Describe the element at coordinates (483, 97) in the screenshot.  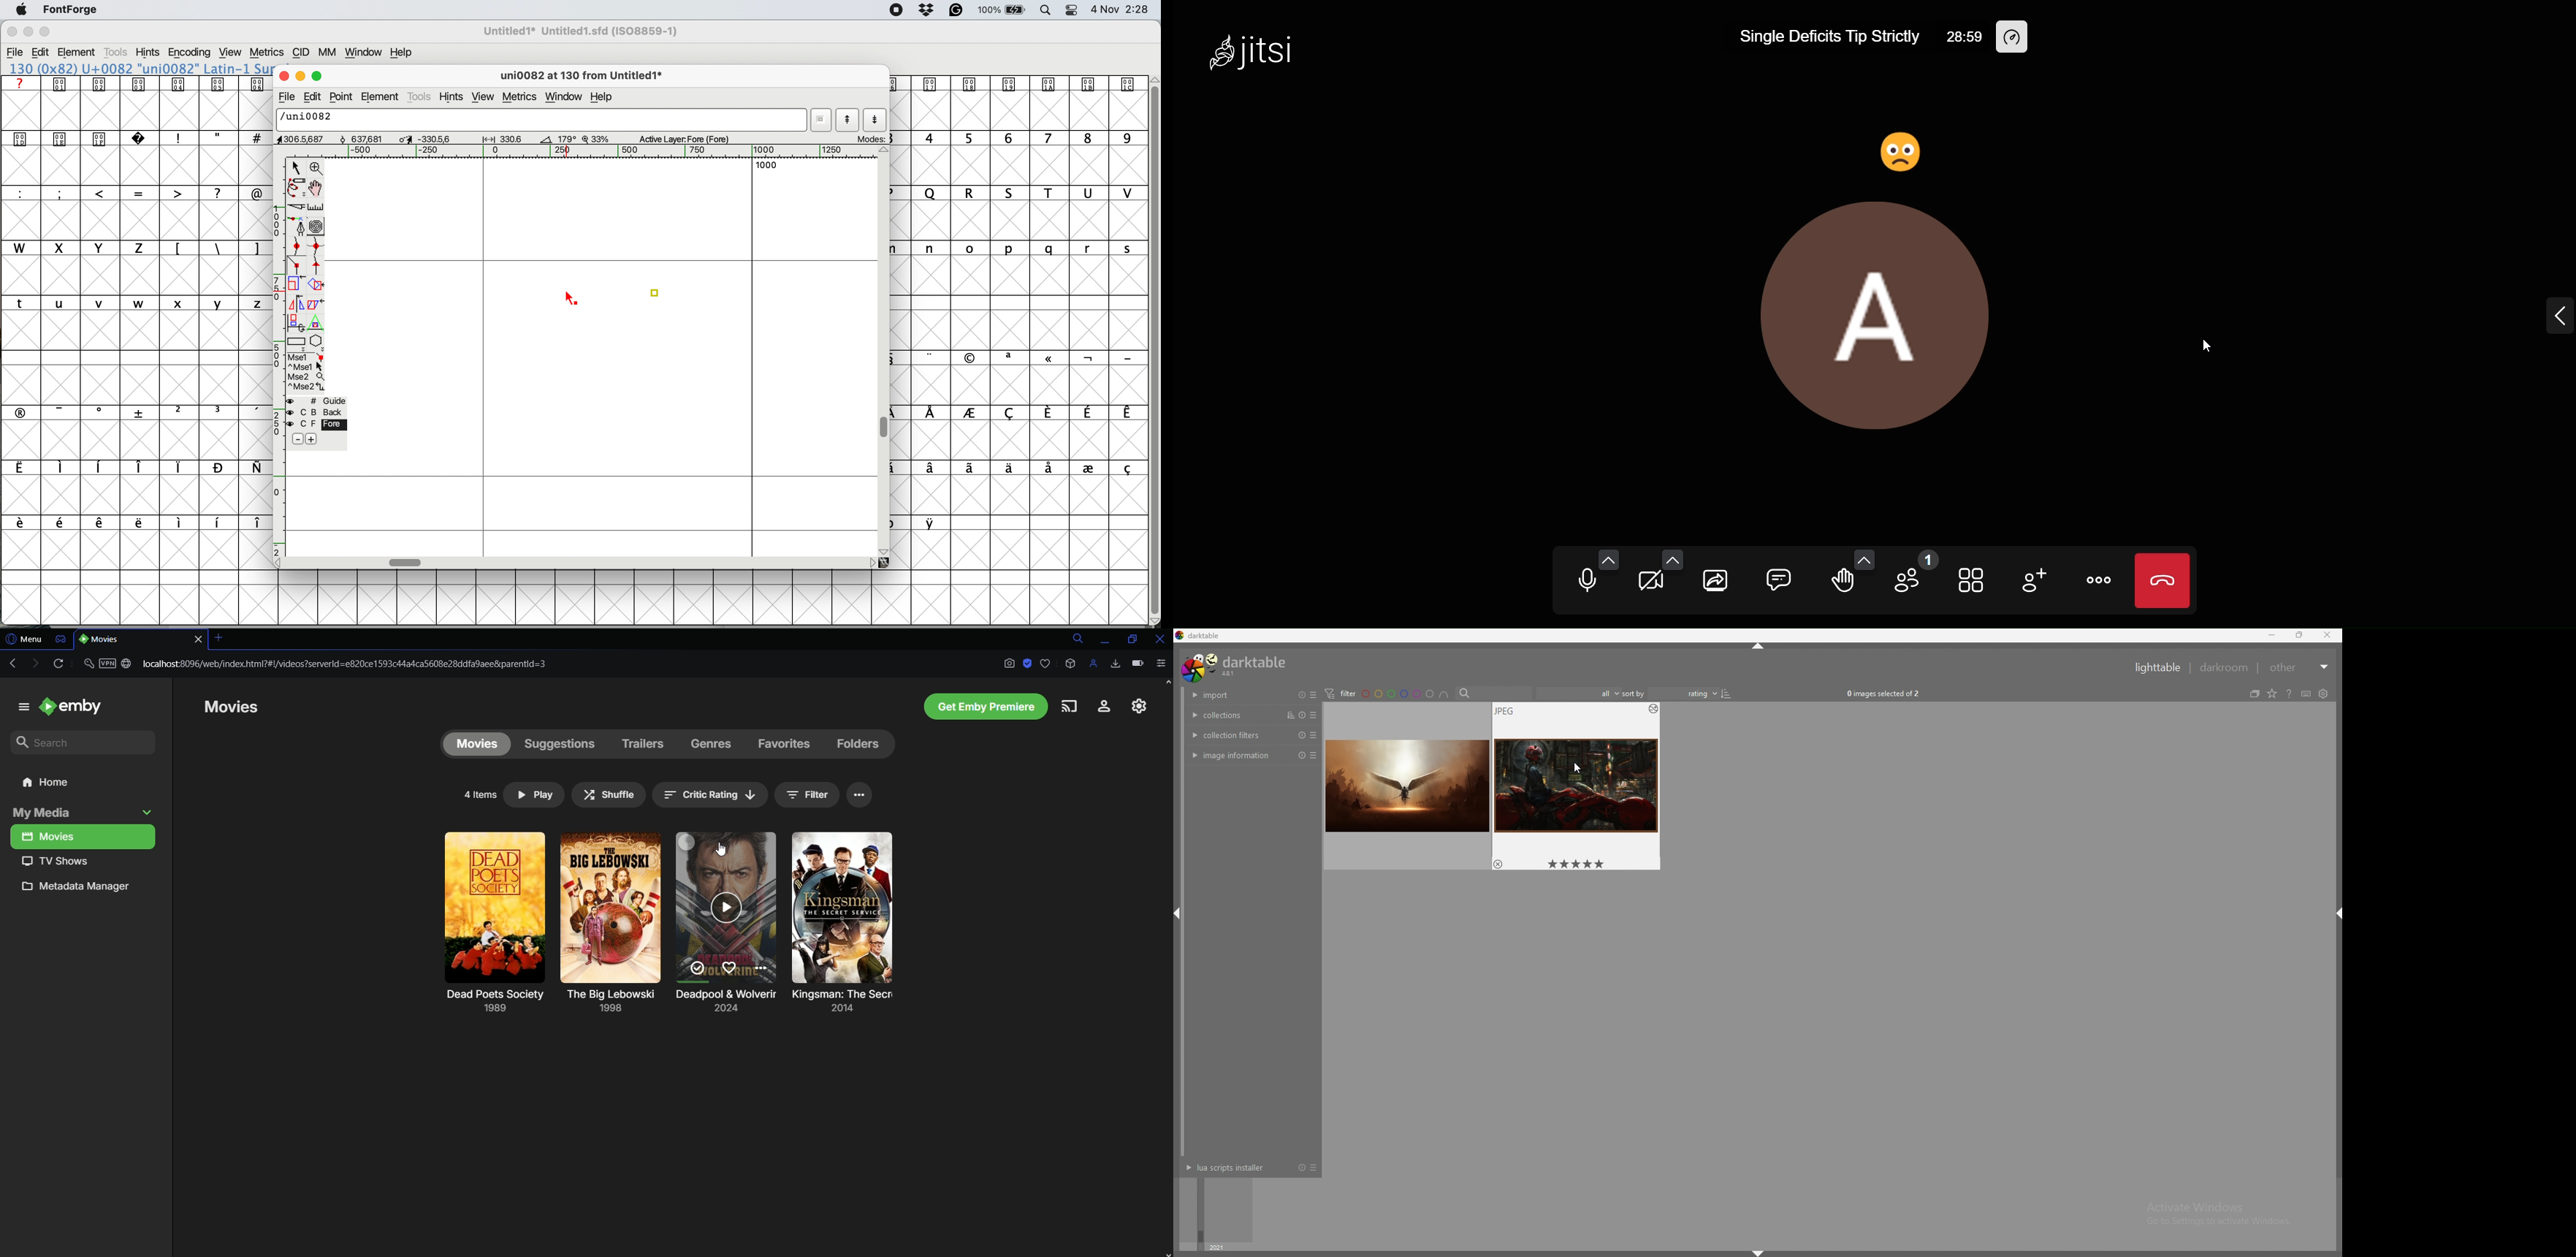
I see `view` at that location.